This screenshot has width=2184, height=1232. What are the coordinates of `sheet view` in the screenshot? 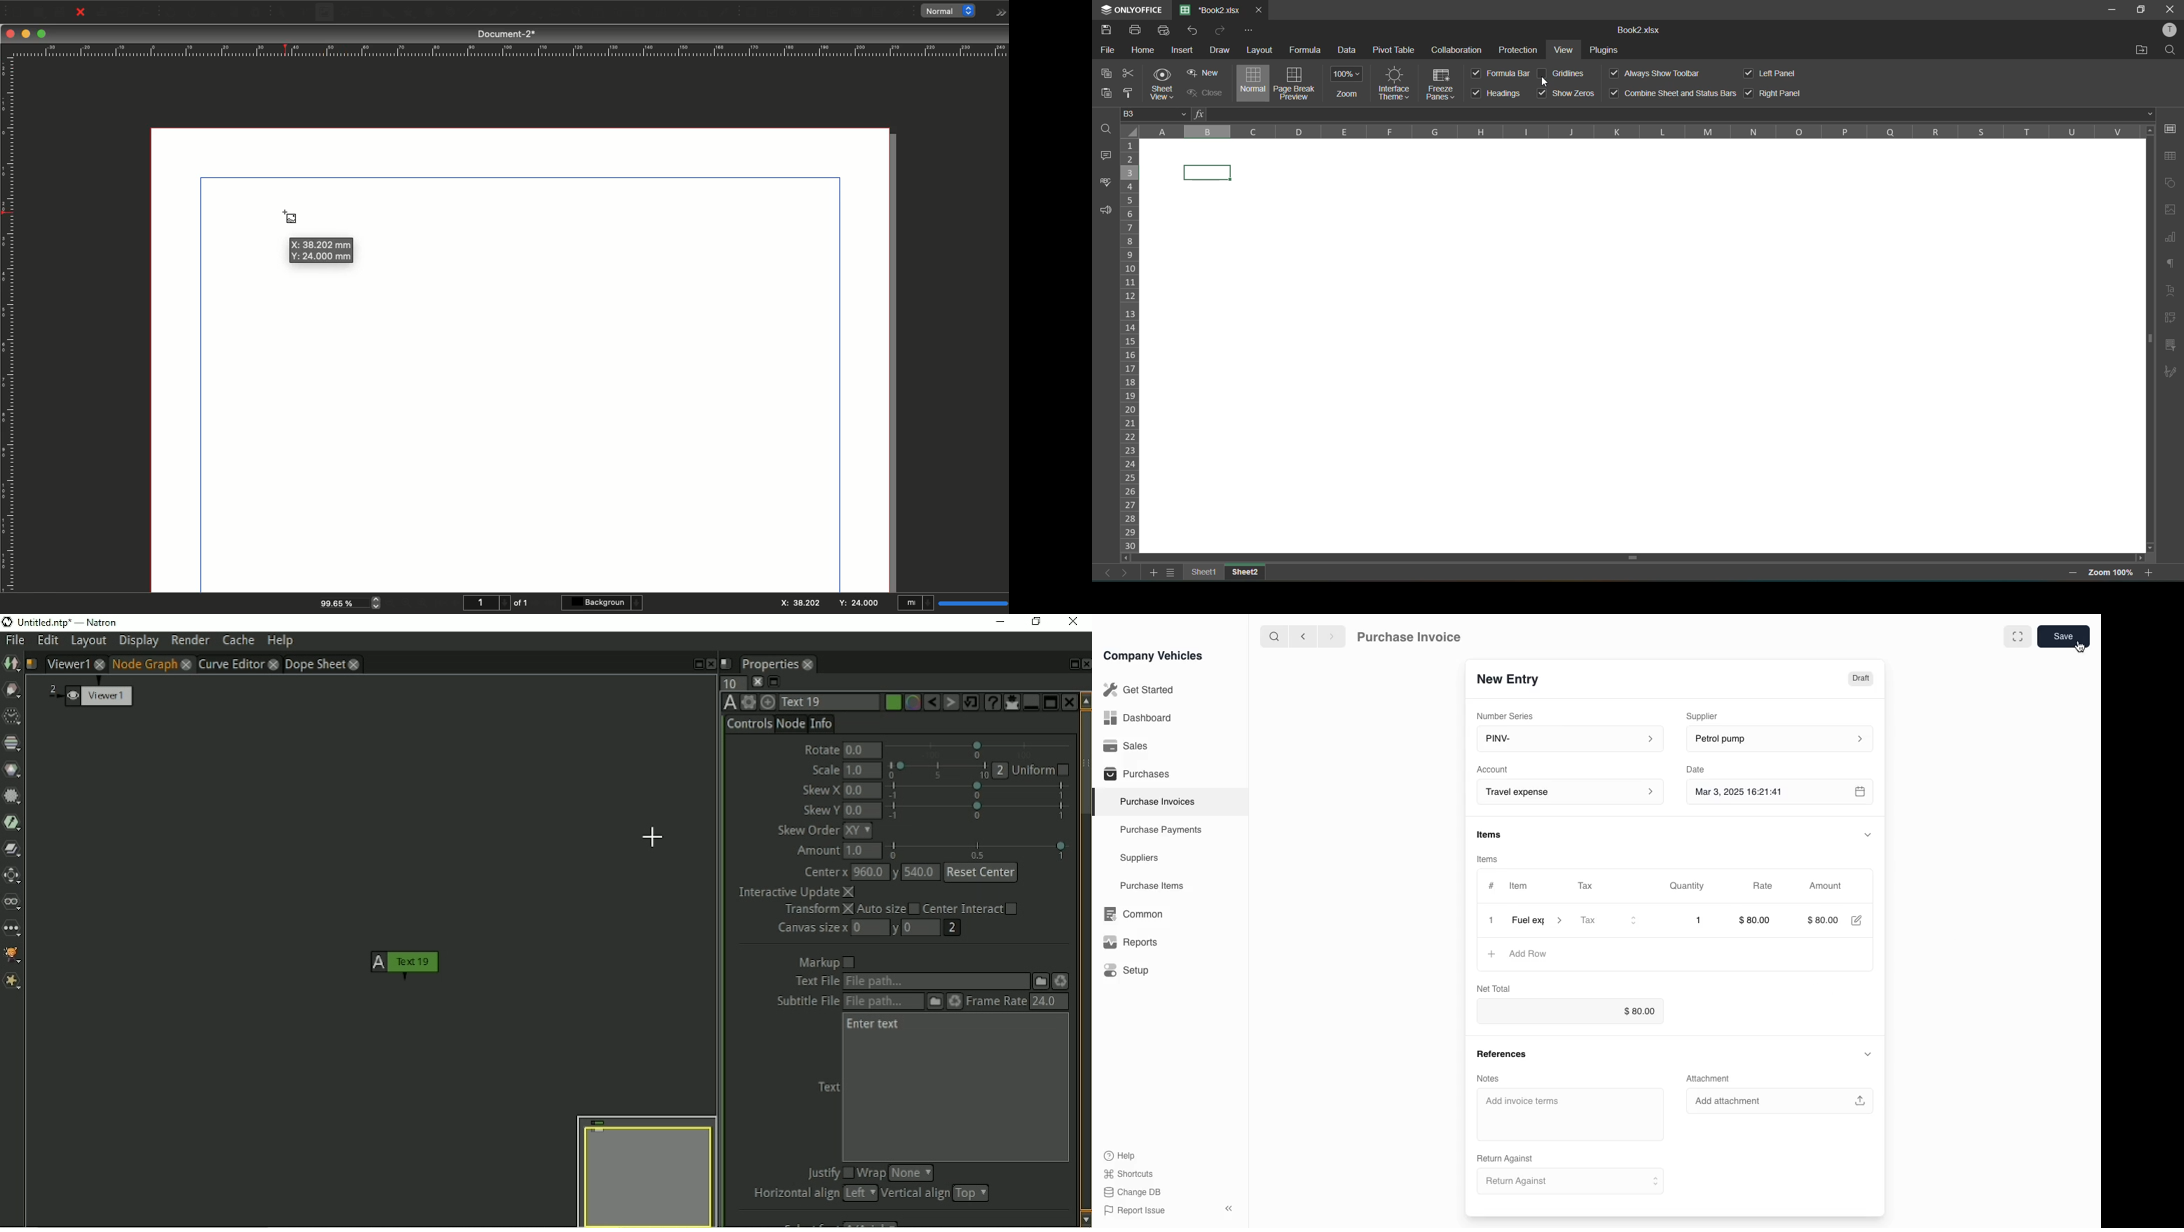 It's located at (1163, 85).